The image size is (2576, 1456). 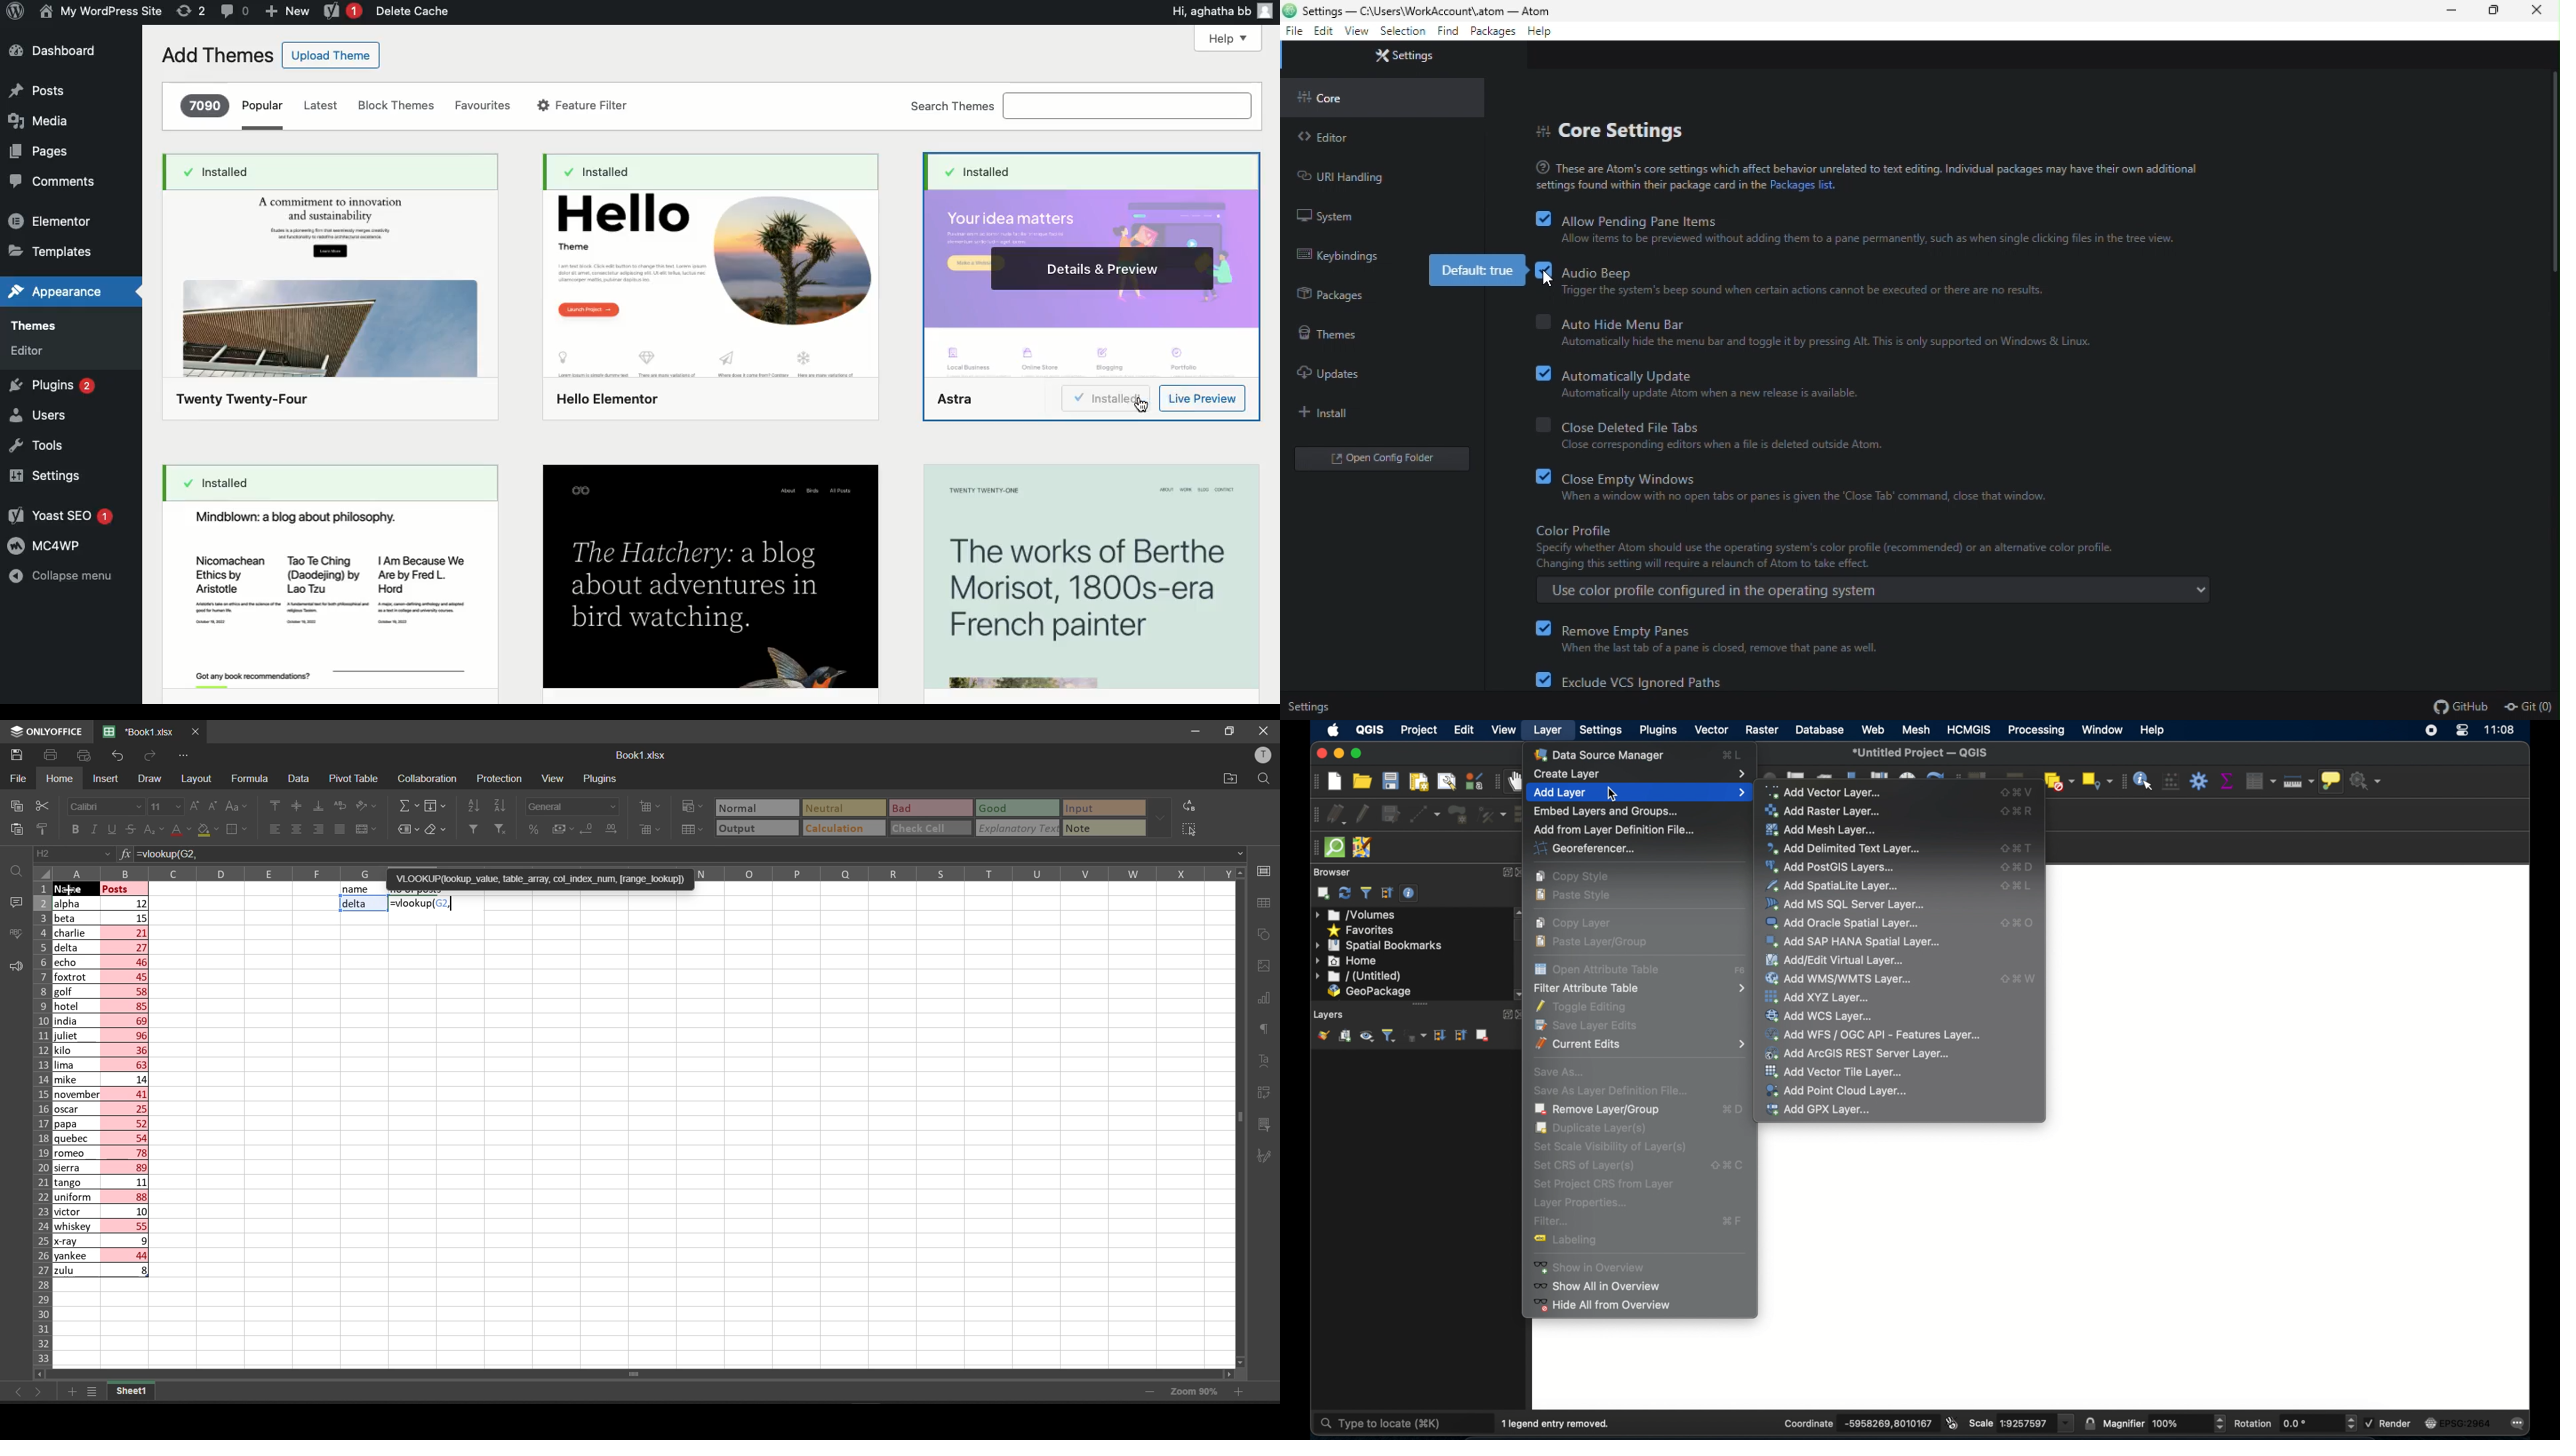 What do you see at coordinates (1193, 1391) in the screenshot?
I see `zoom 90%` at bounding box center [1193, 1391].